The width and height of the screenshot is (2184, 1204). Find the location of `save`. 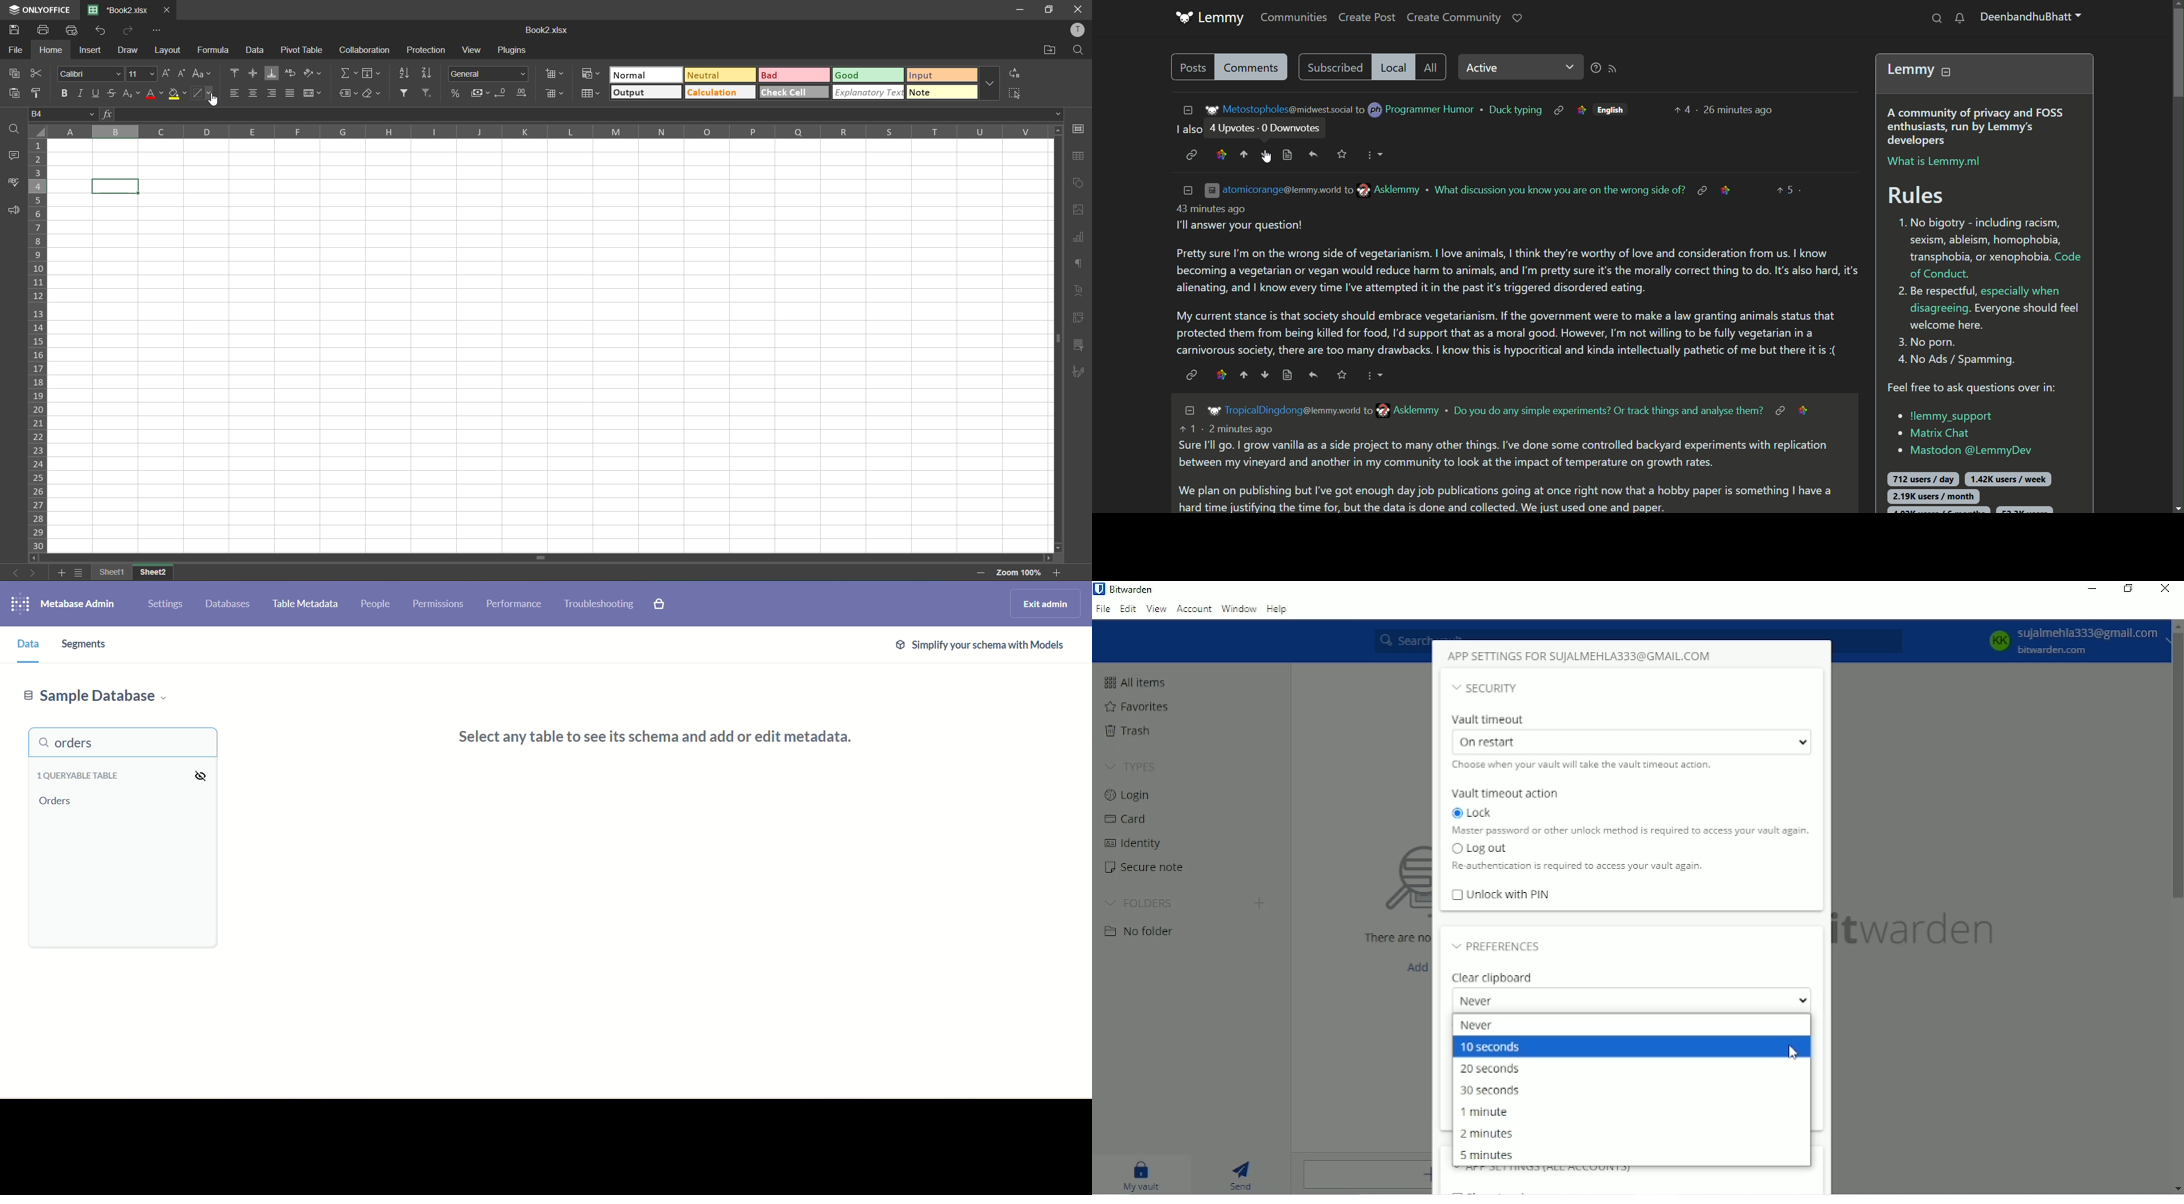

save is located at coordinates (13, 31).